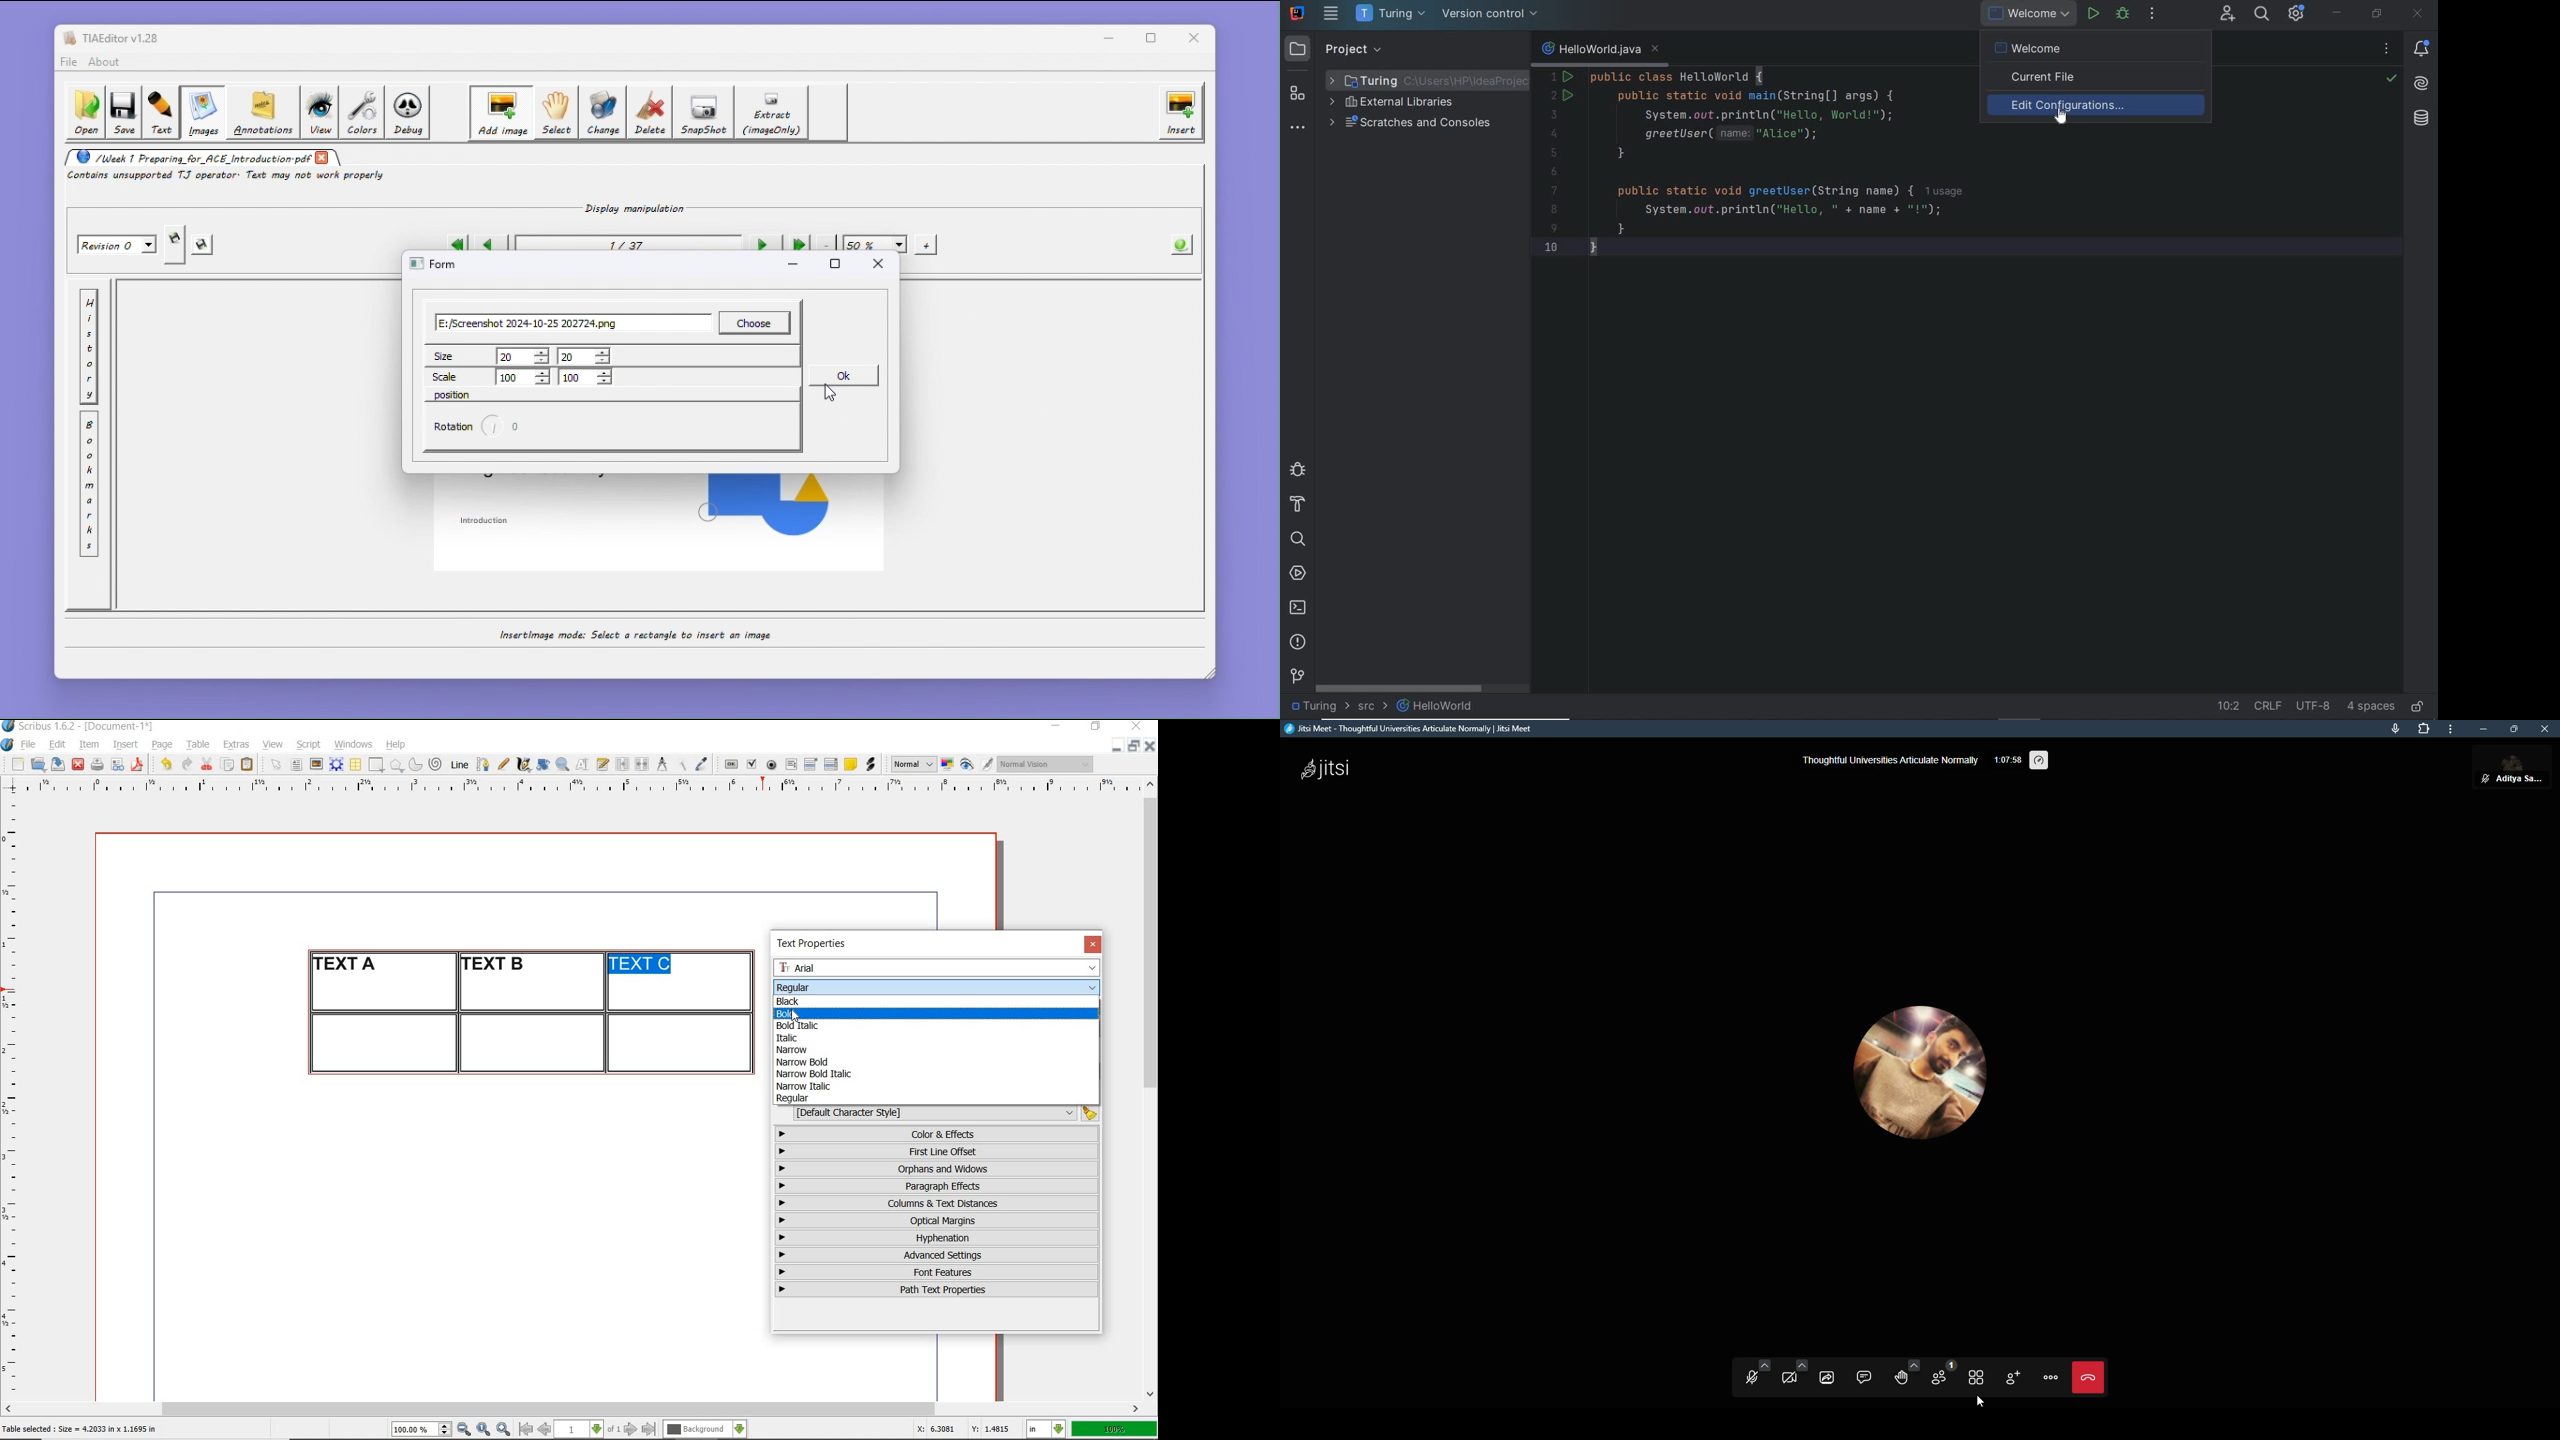 Image resolution: width=2576 pixels, height=1456 pixels. I want to click on pdf radio button, so click(772, 766).